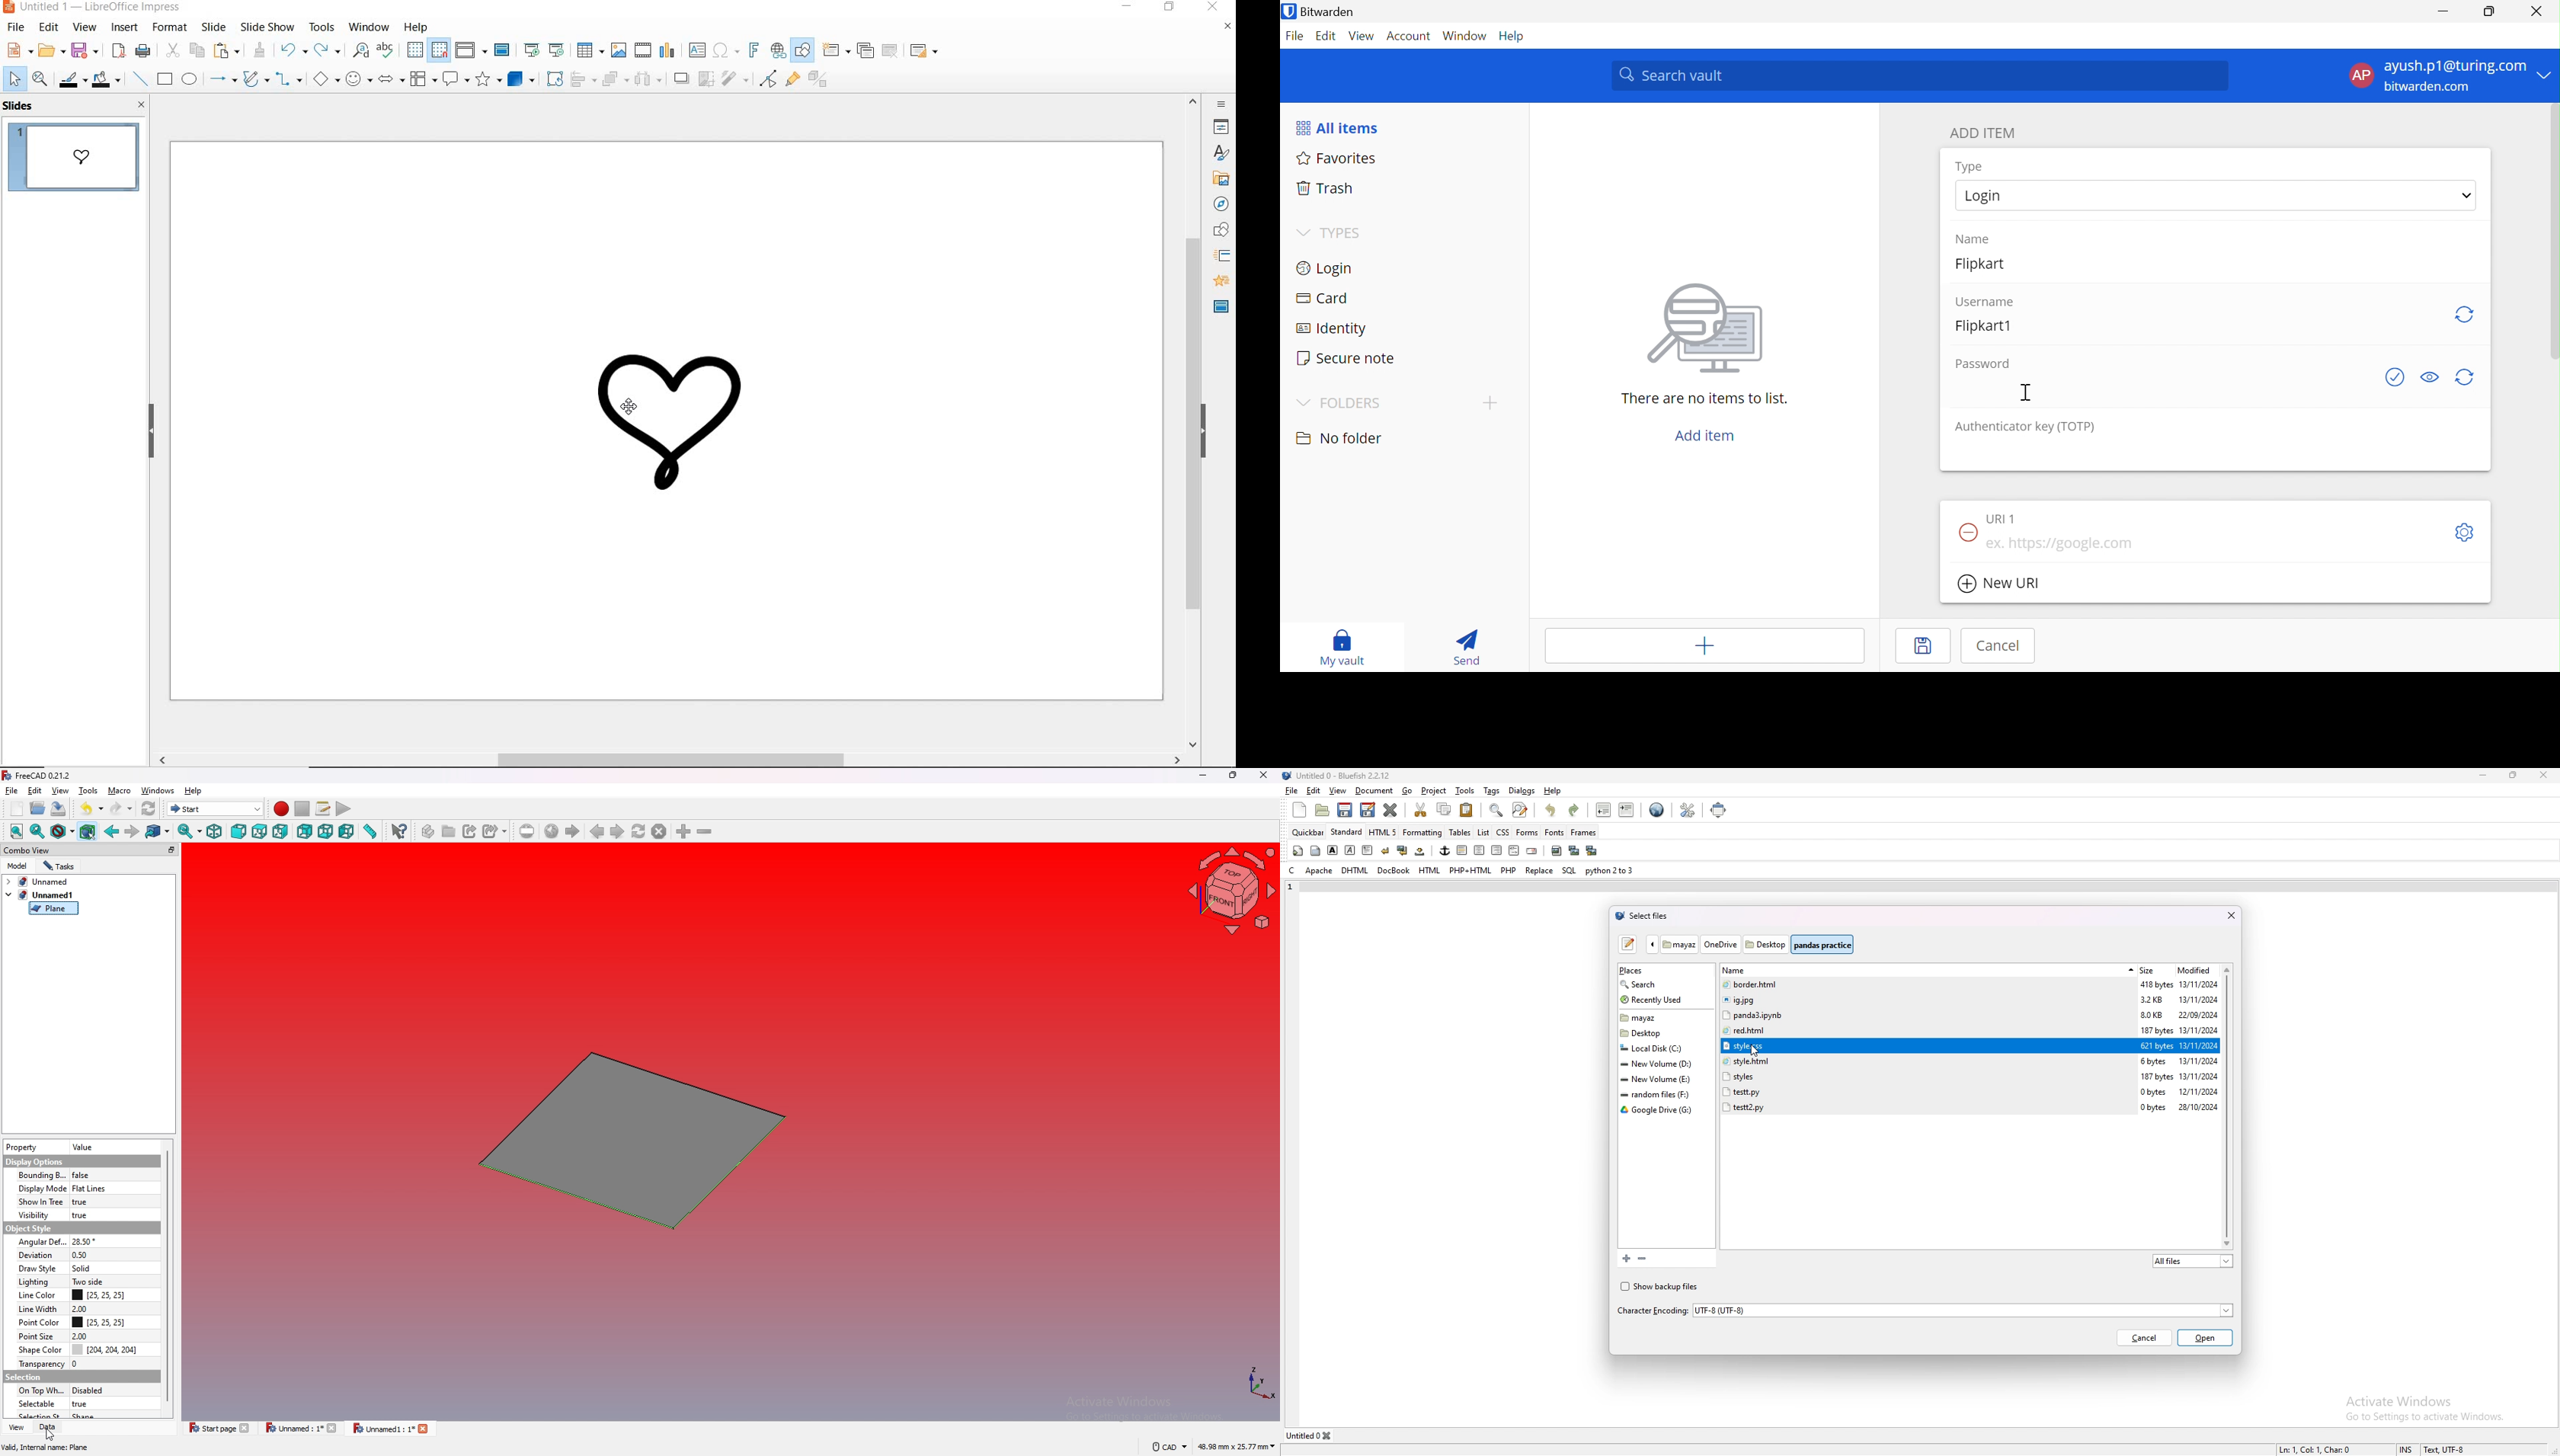  Describe the element at coordinates (49, 1435) in the screenshot. I see `cursor` at that location.